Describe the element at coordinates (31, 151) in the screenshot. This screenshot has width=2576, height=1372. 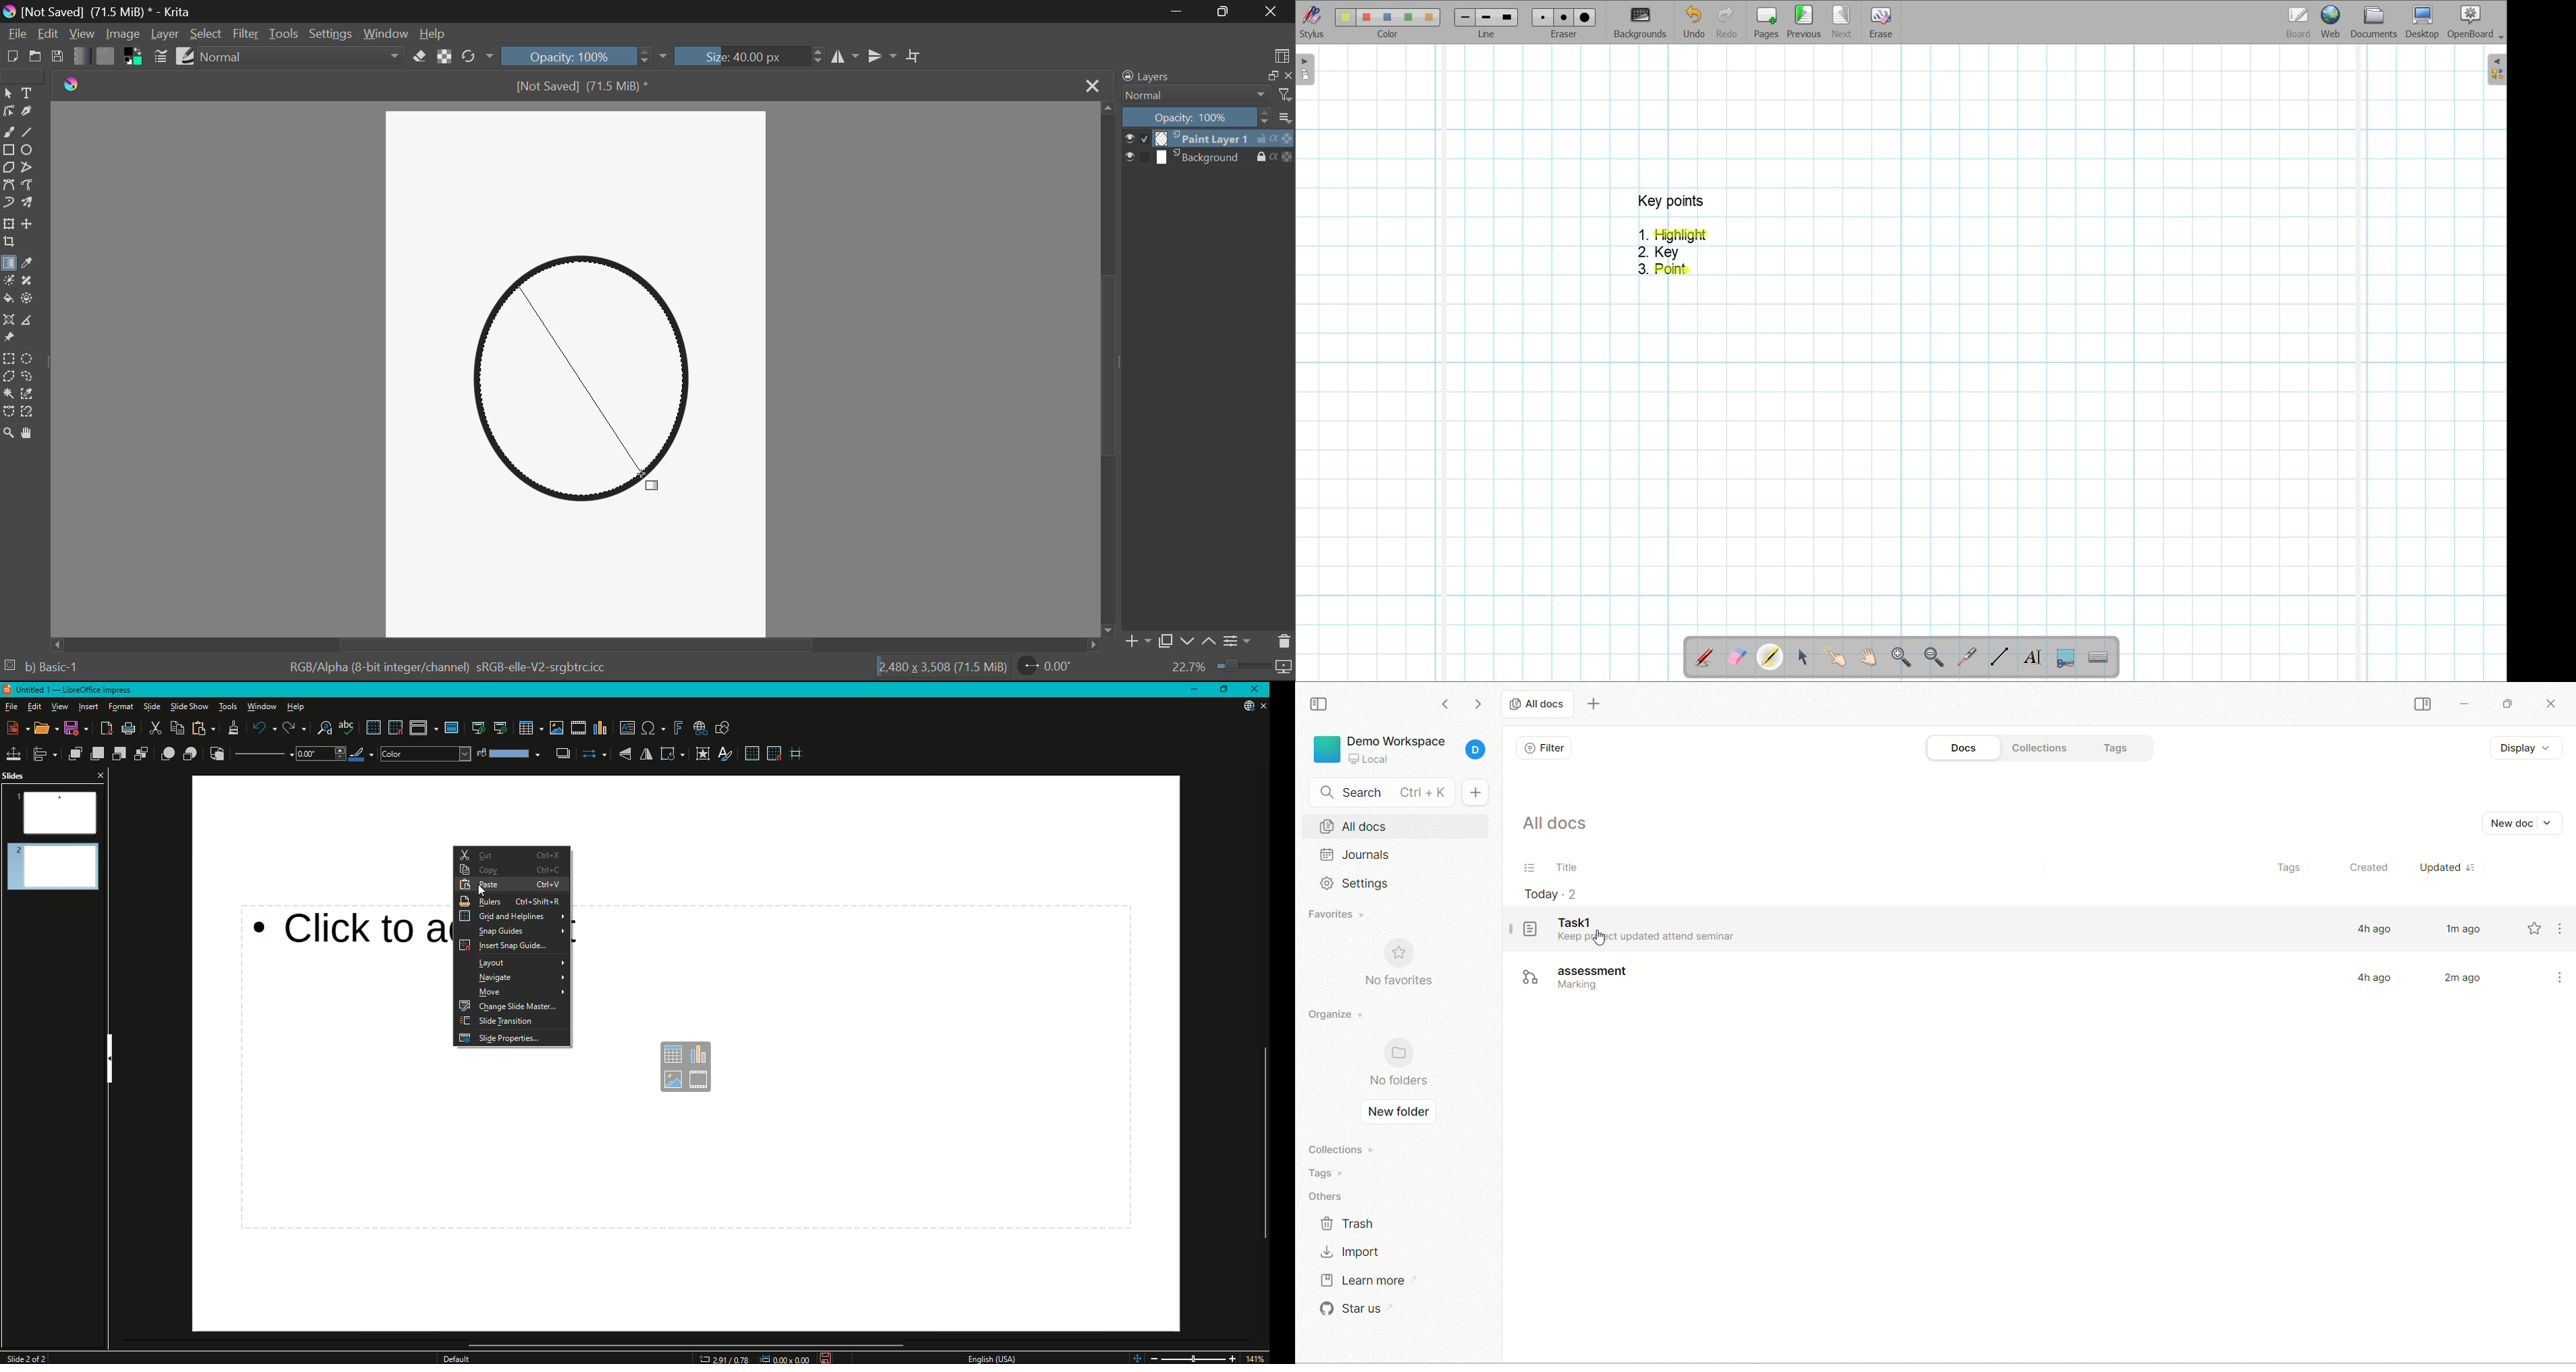
I see `Elipses` at that location.